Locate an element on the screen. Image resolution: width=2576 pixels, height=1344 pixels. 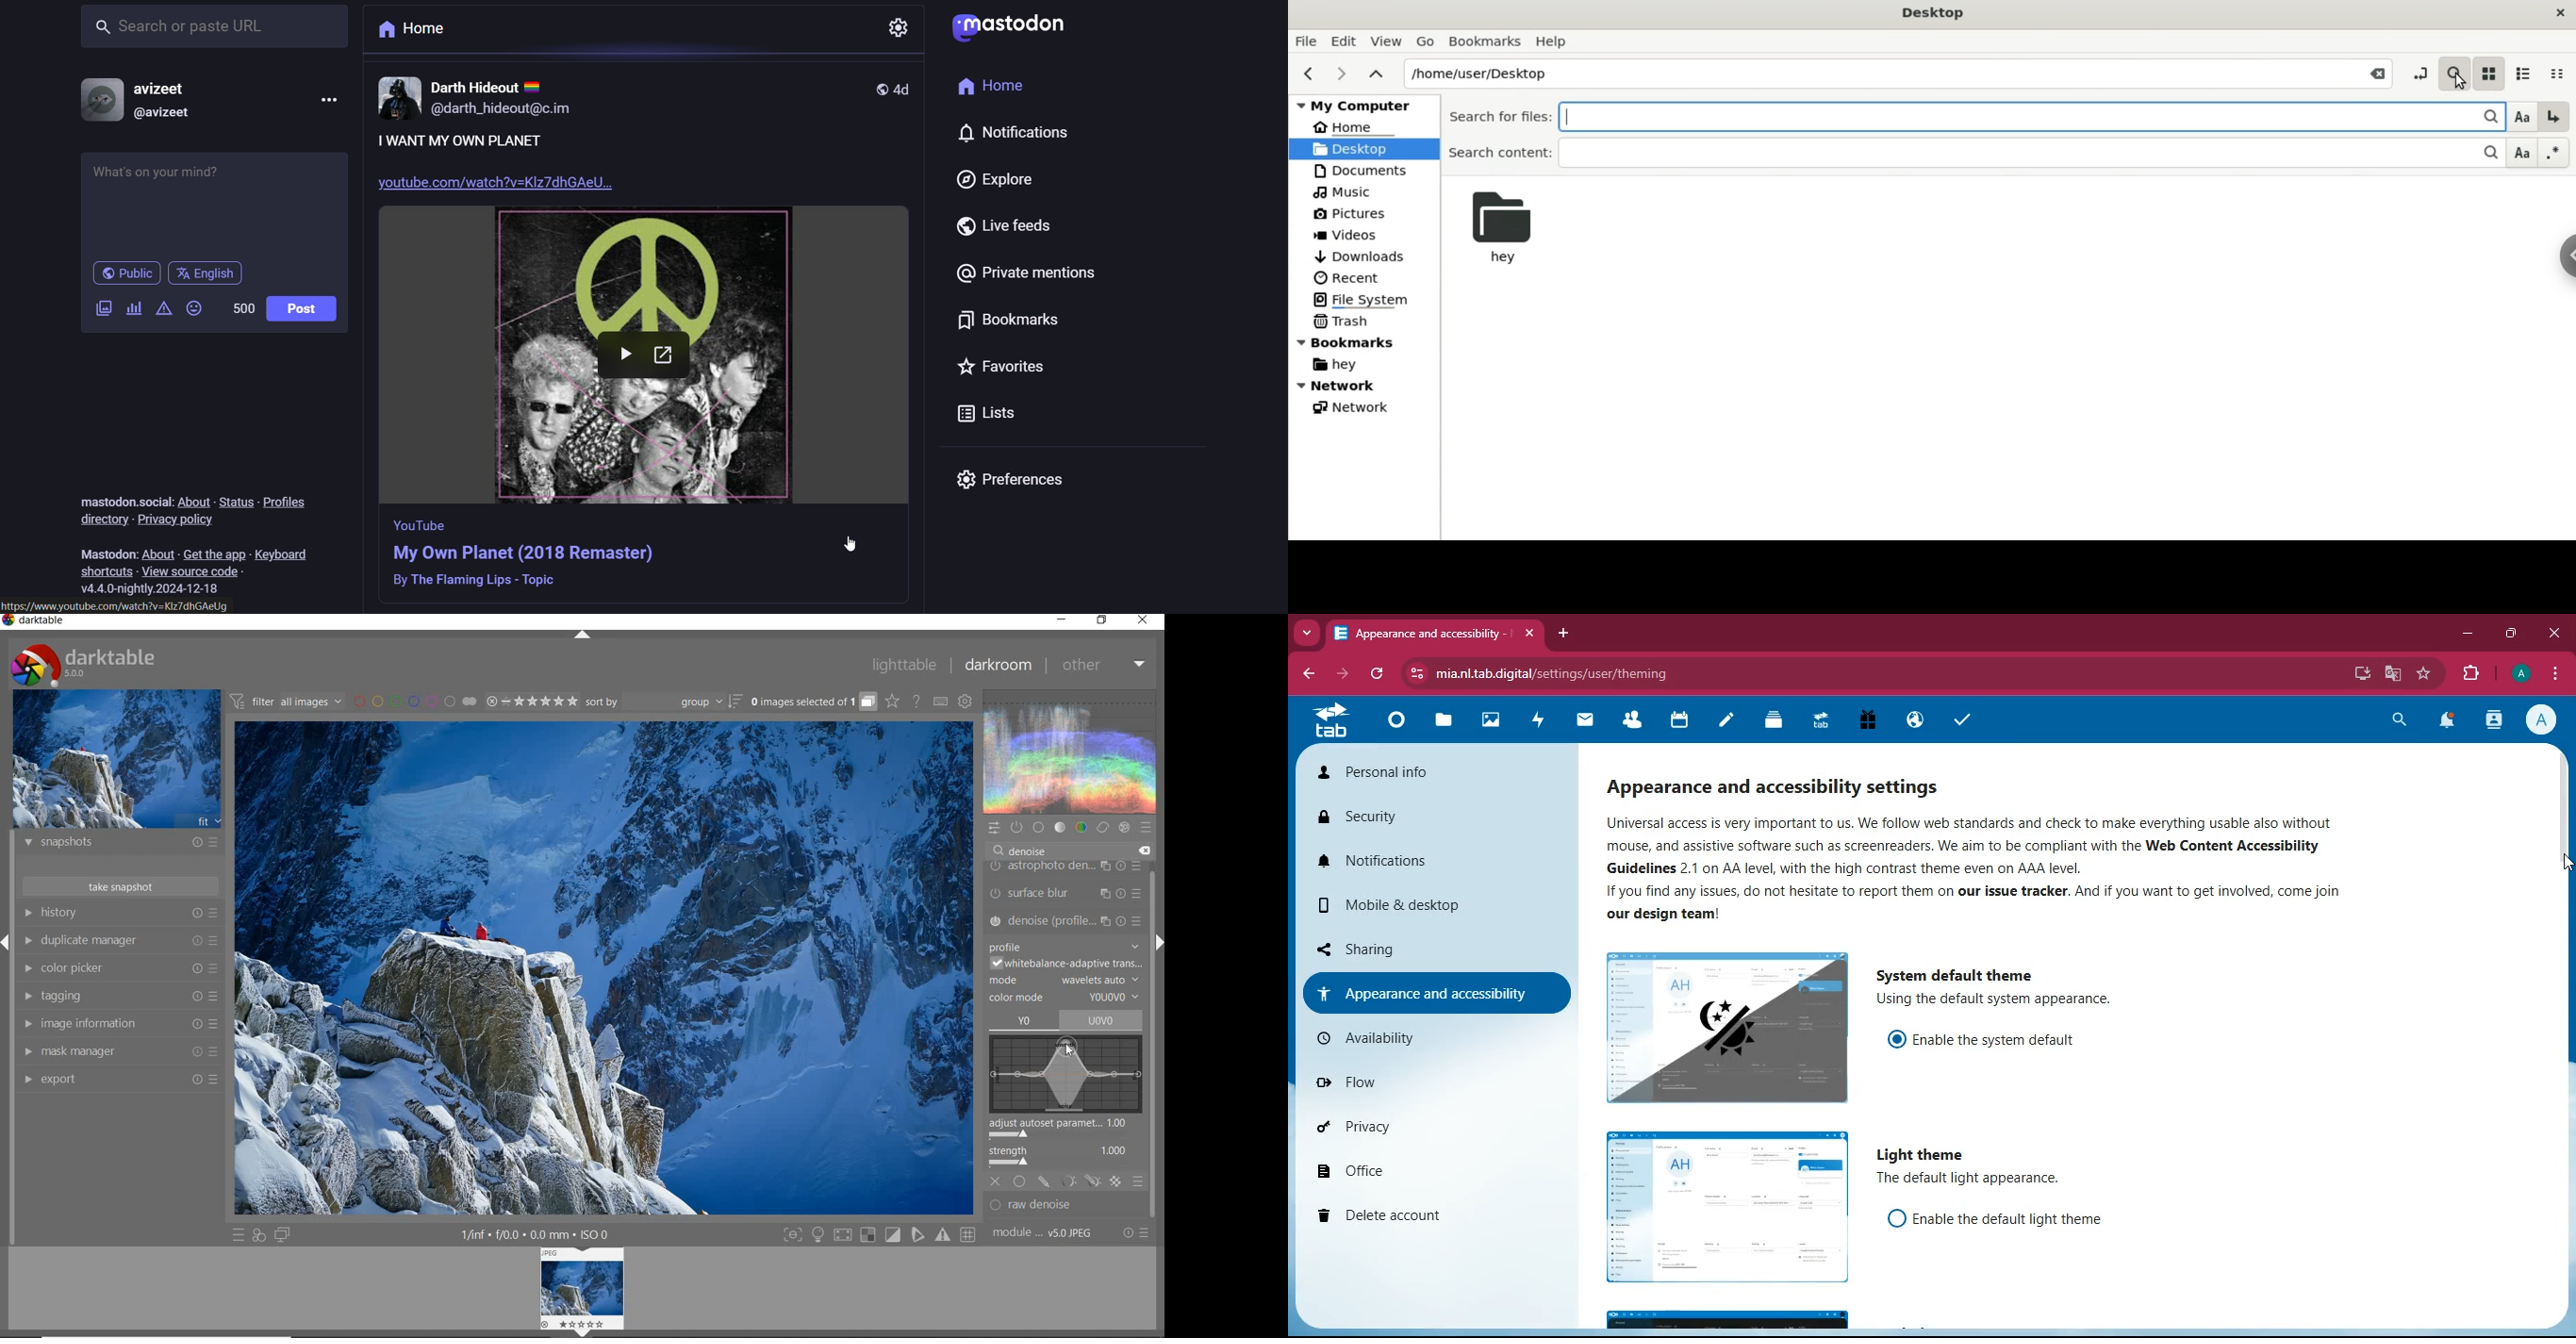
display picture is located at coordinates (97, 98).